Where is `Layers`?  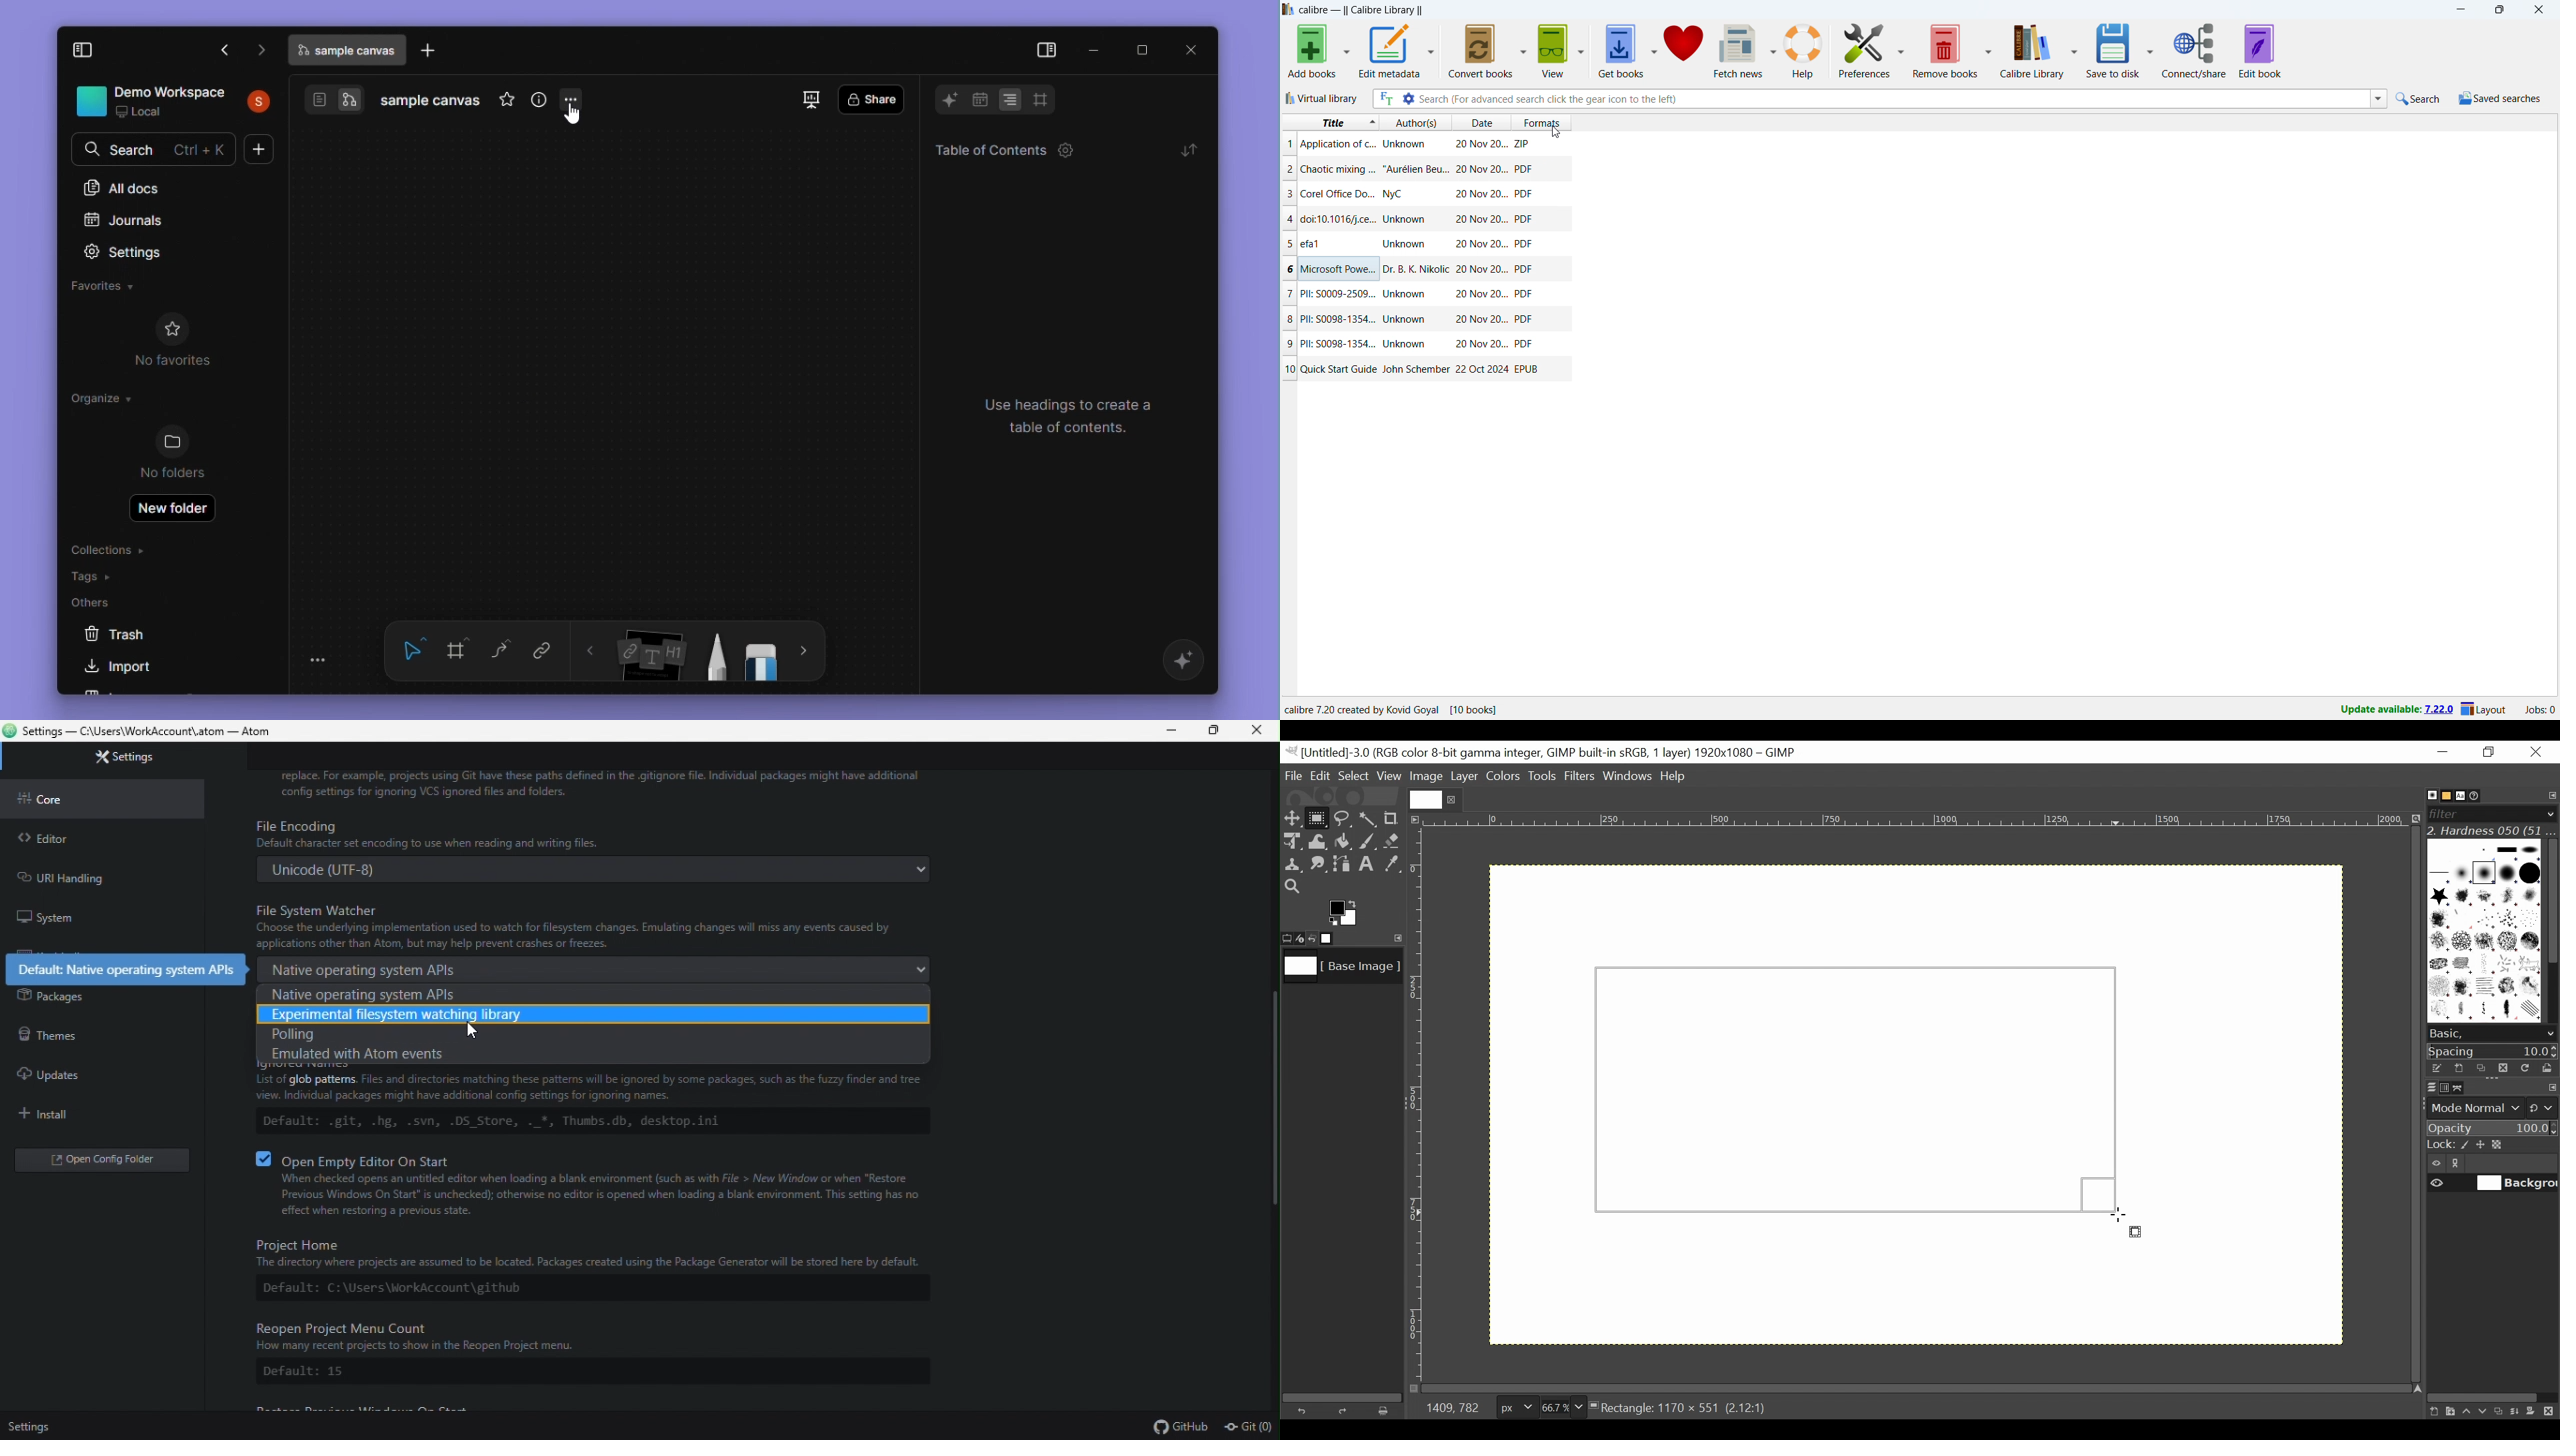
Layers is located at coordinates (2423, 1087).